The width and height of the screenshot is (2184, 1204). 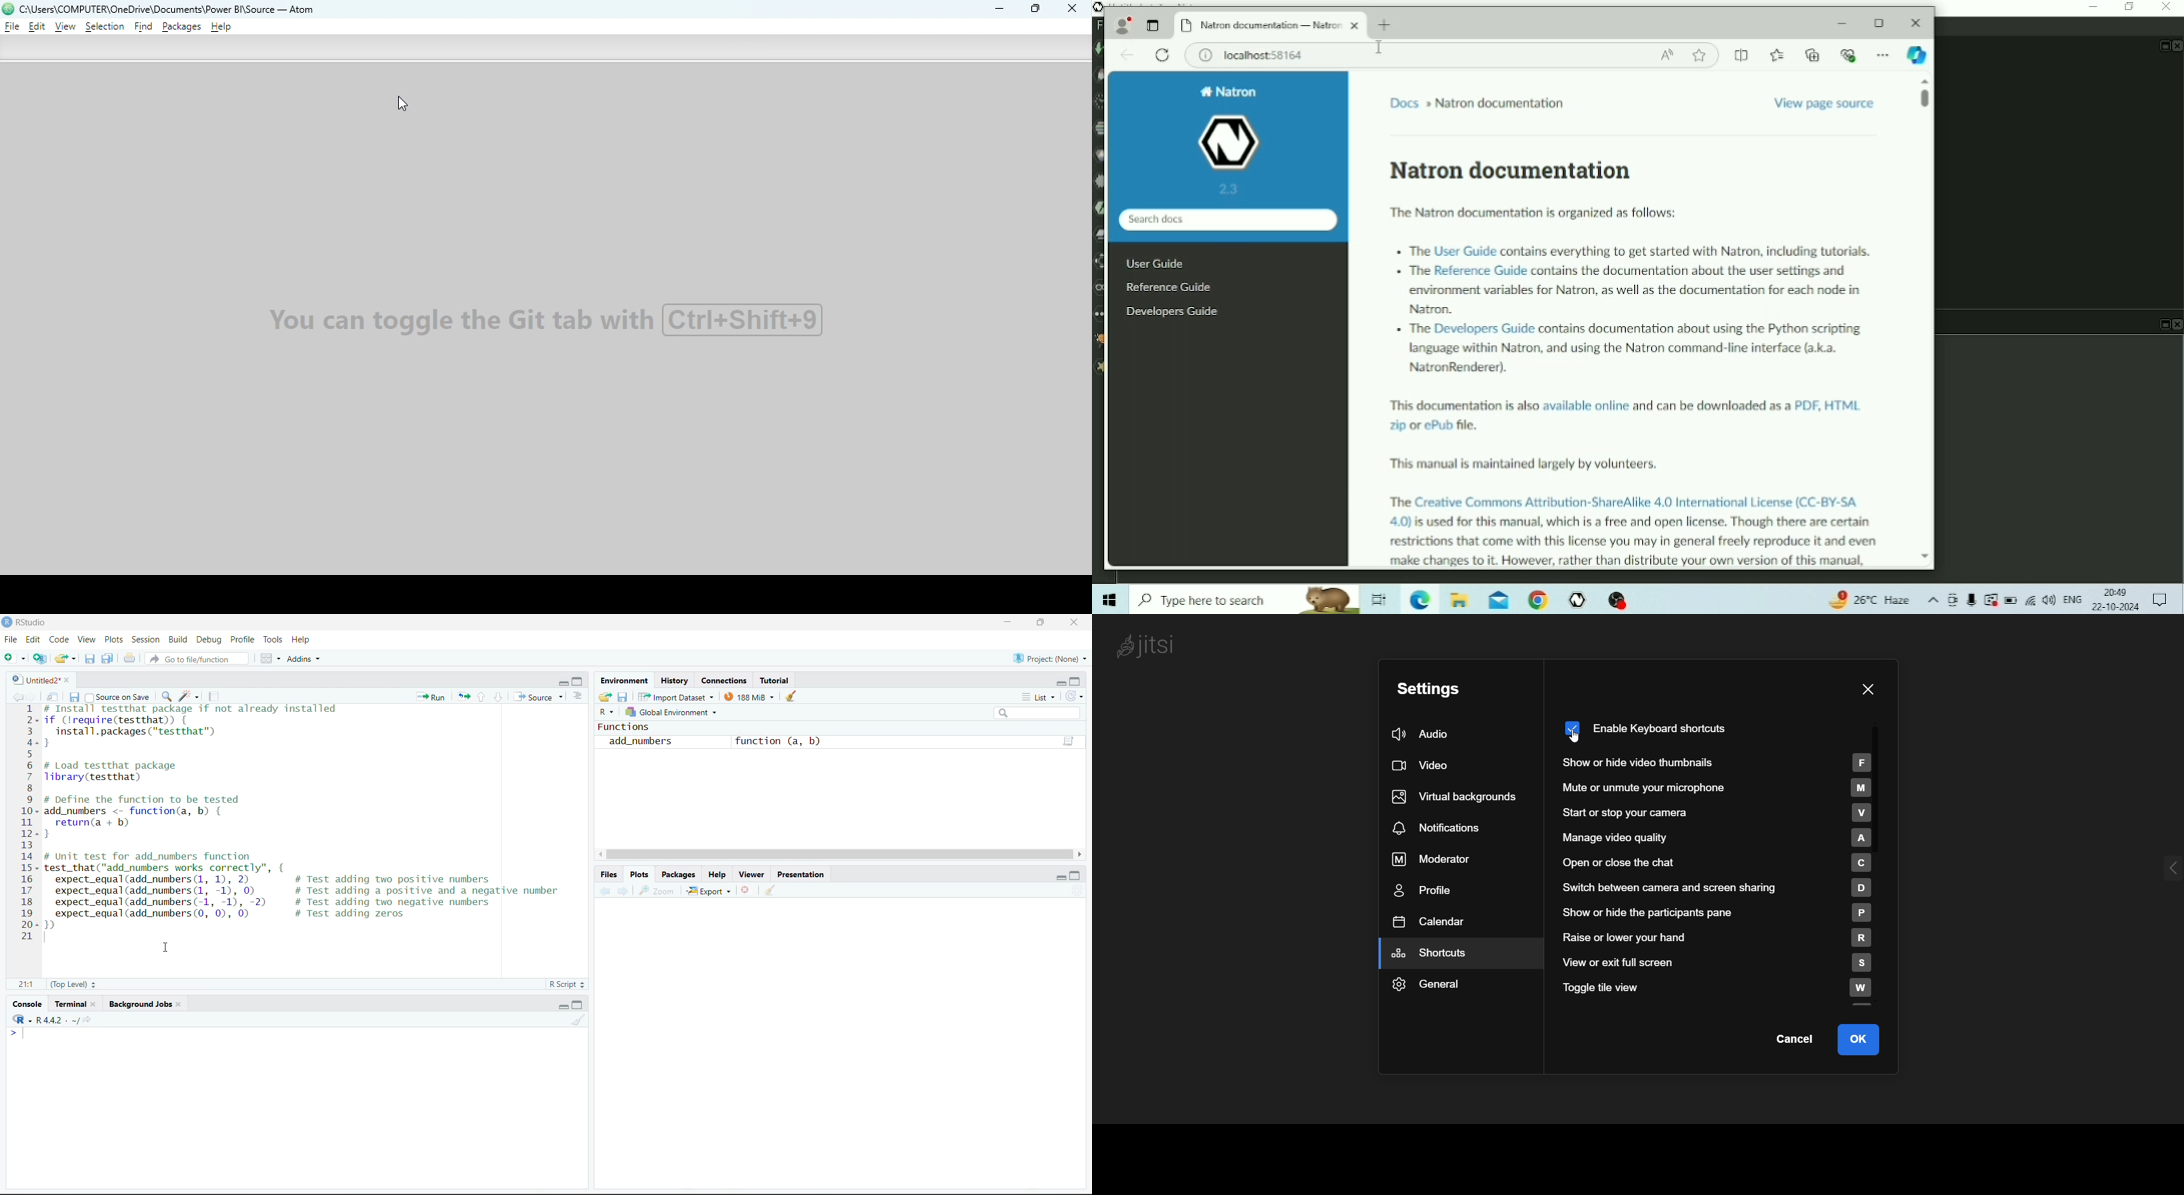 I want to click on minimize, so click(x=563, y=681).